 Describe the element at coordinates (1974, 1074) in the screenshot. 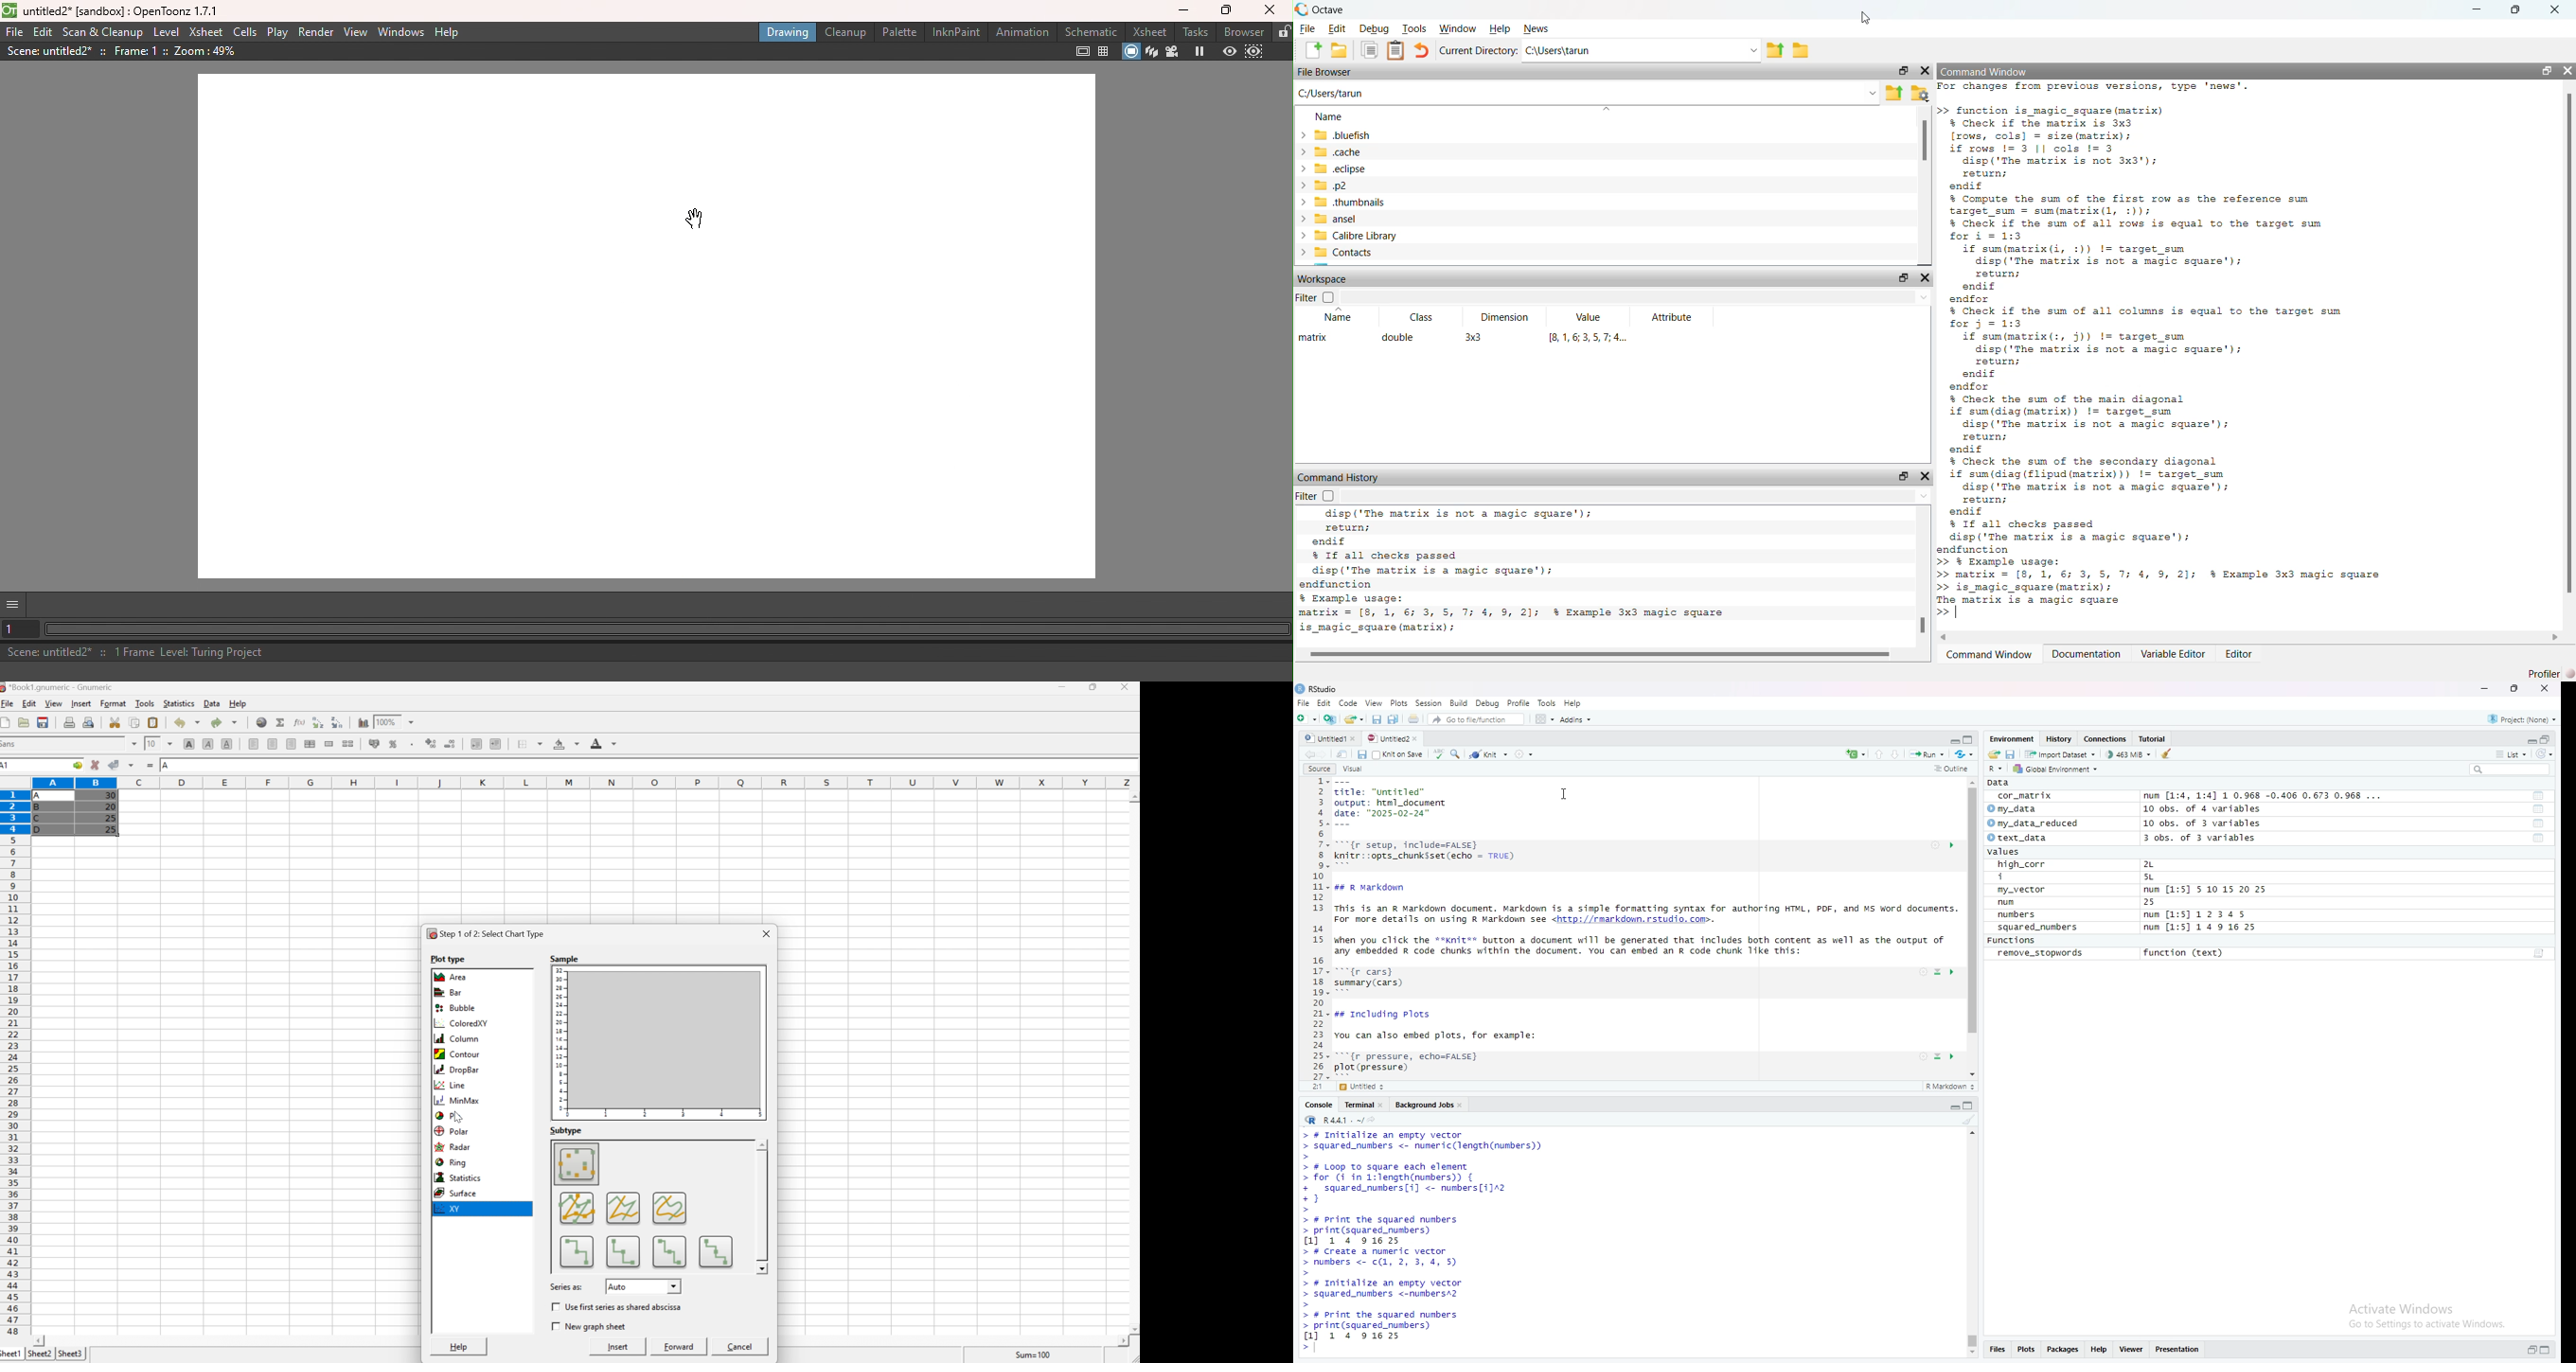

I see `Scrollbar down` at that location.